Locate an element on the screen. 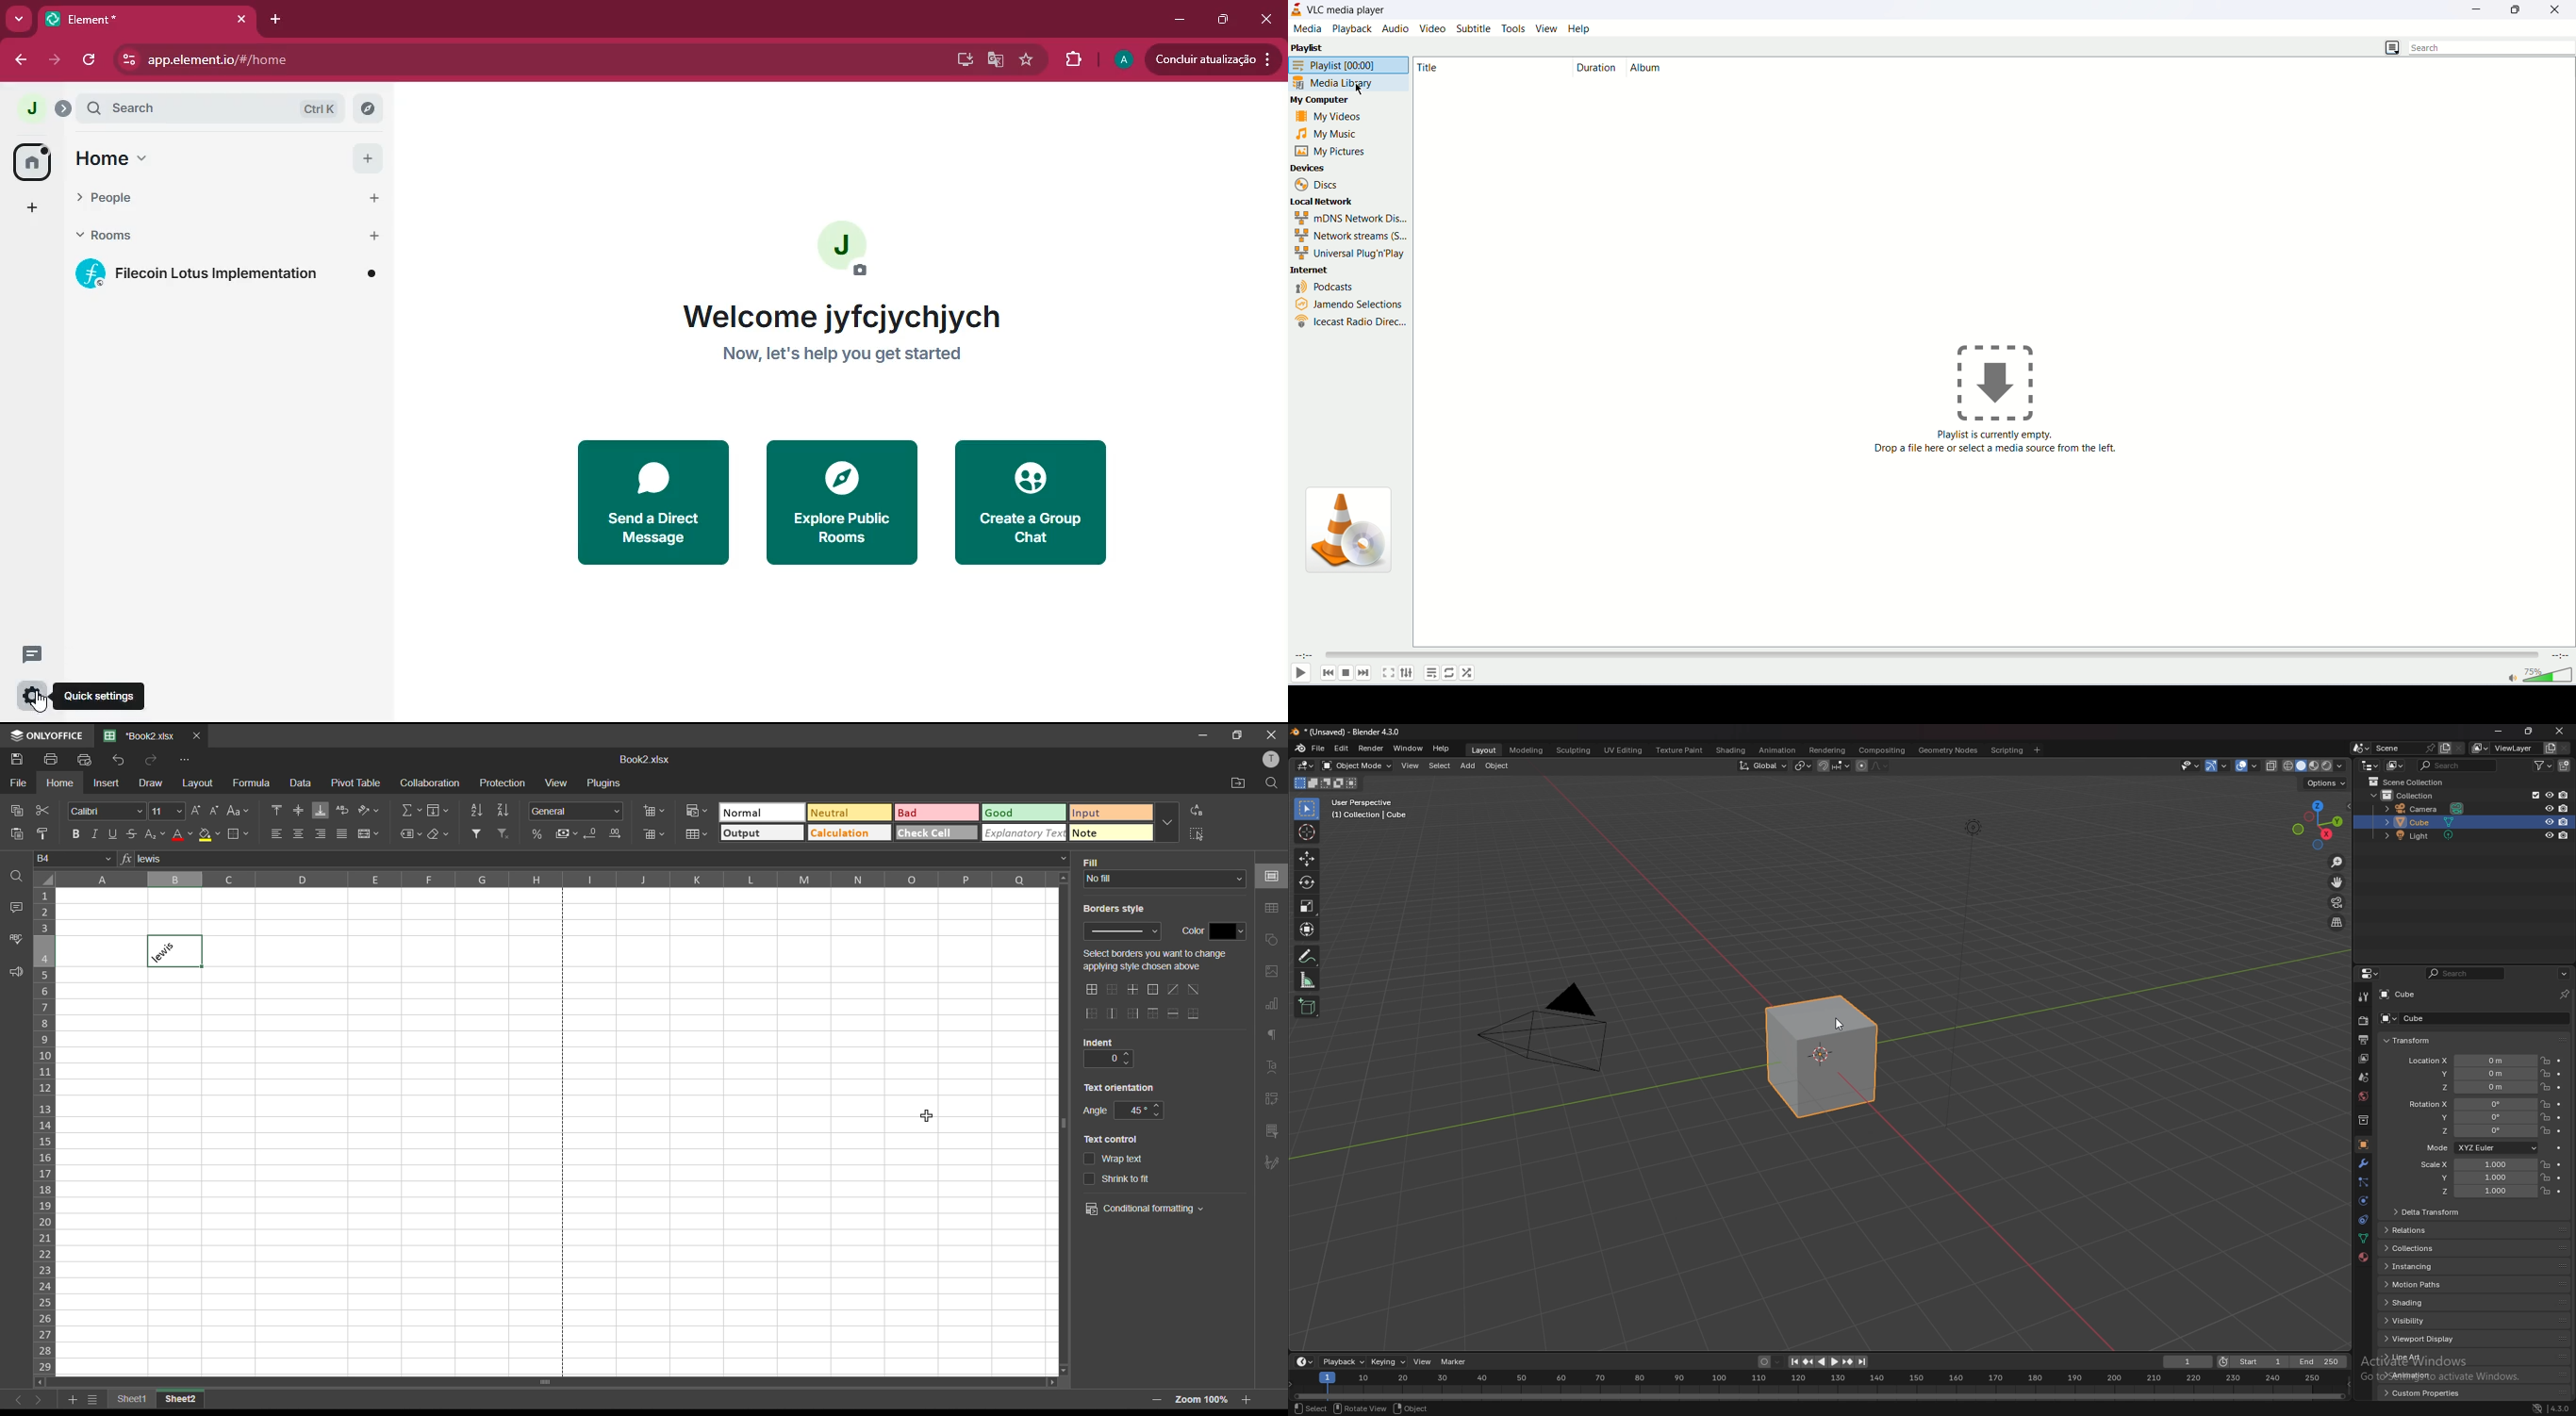  open location is located at coordinates (1240, 784).